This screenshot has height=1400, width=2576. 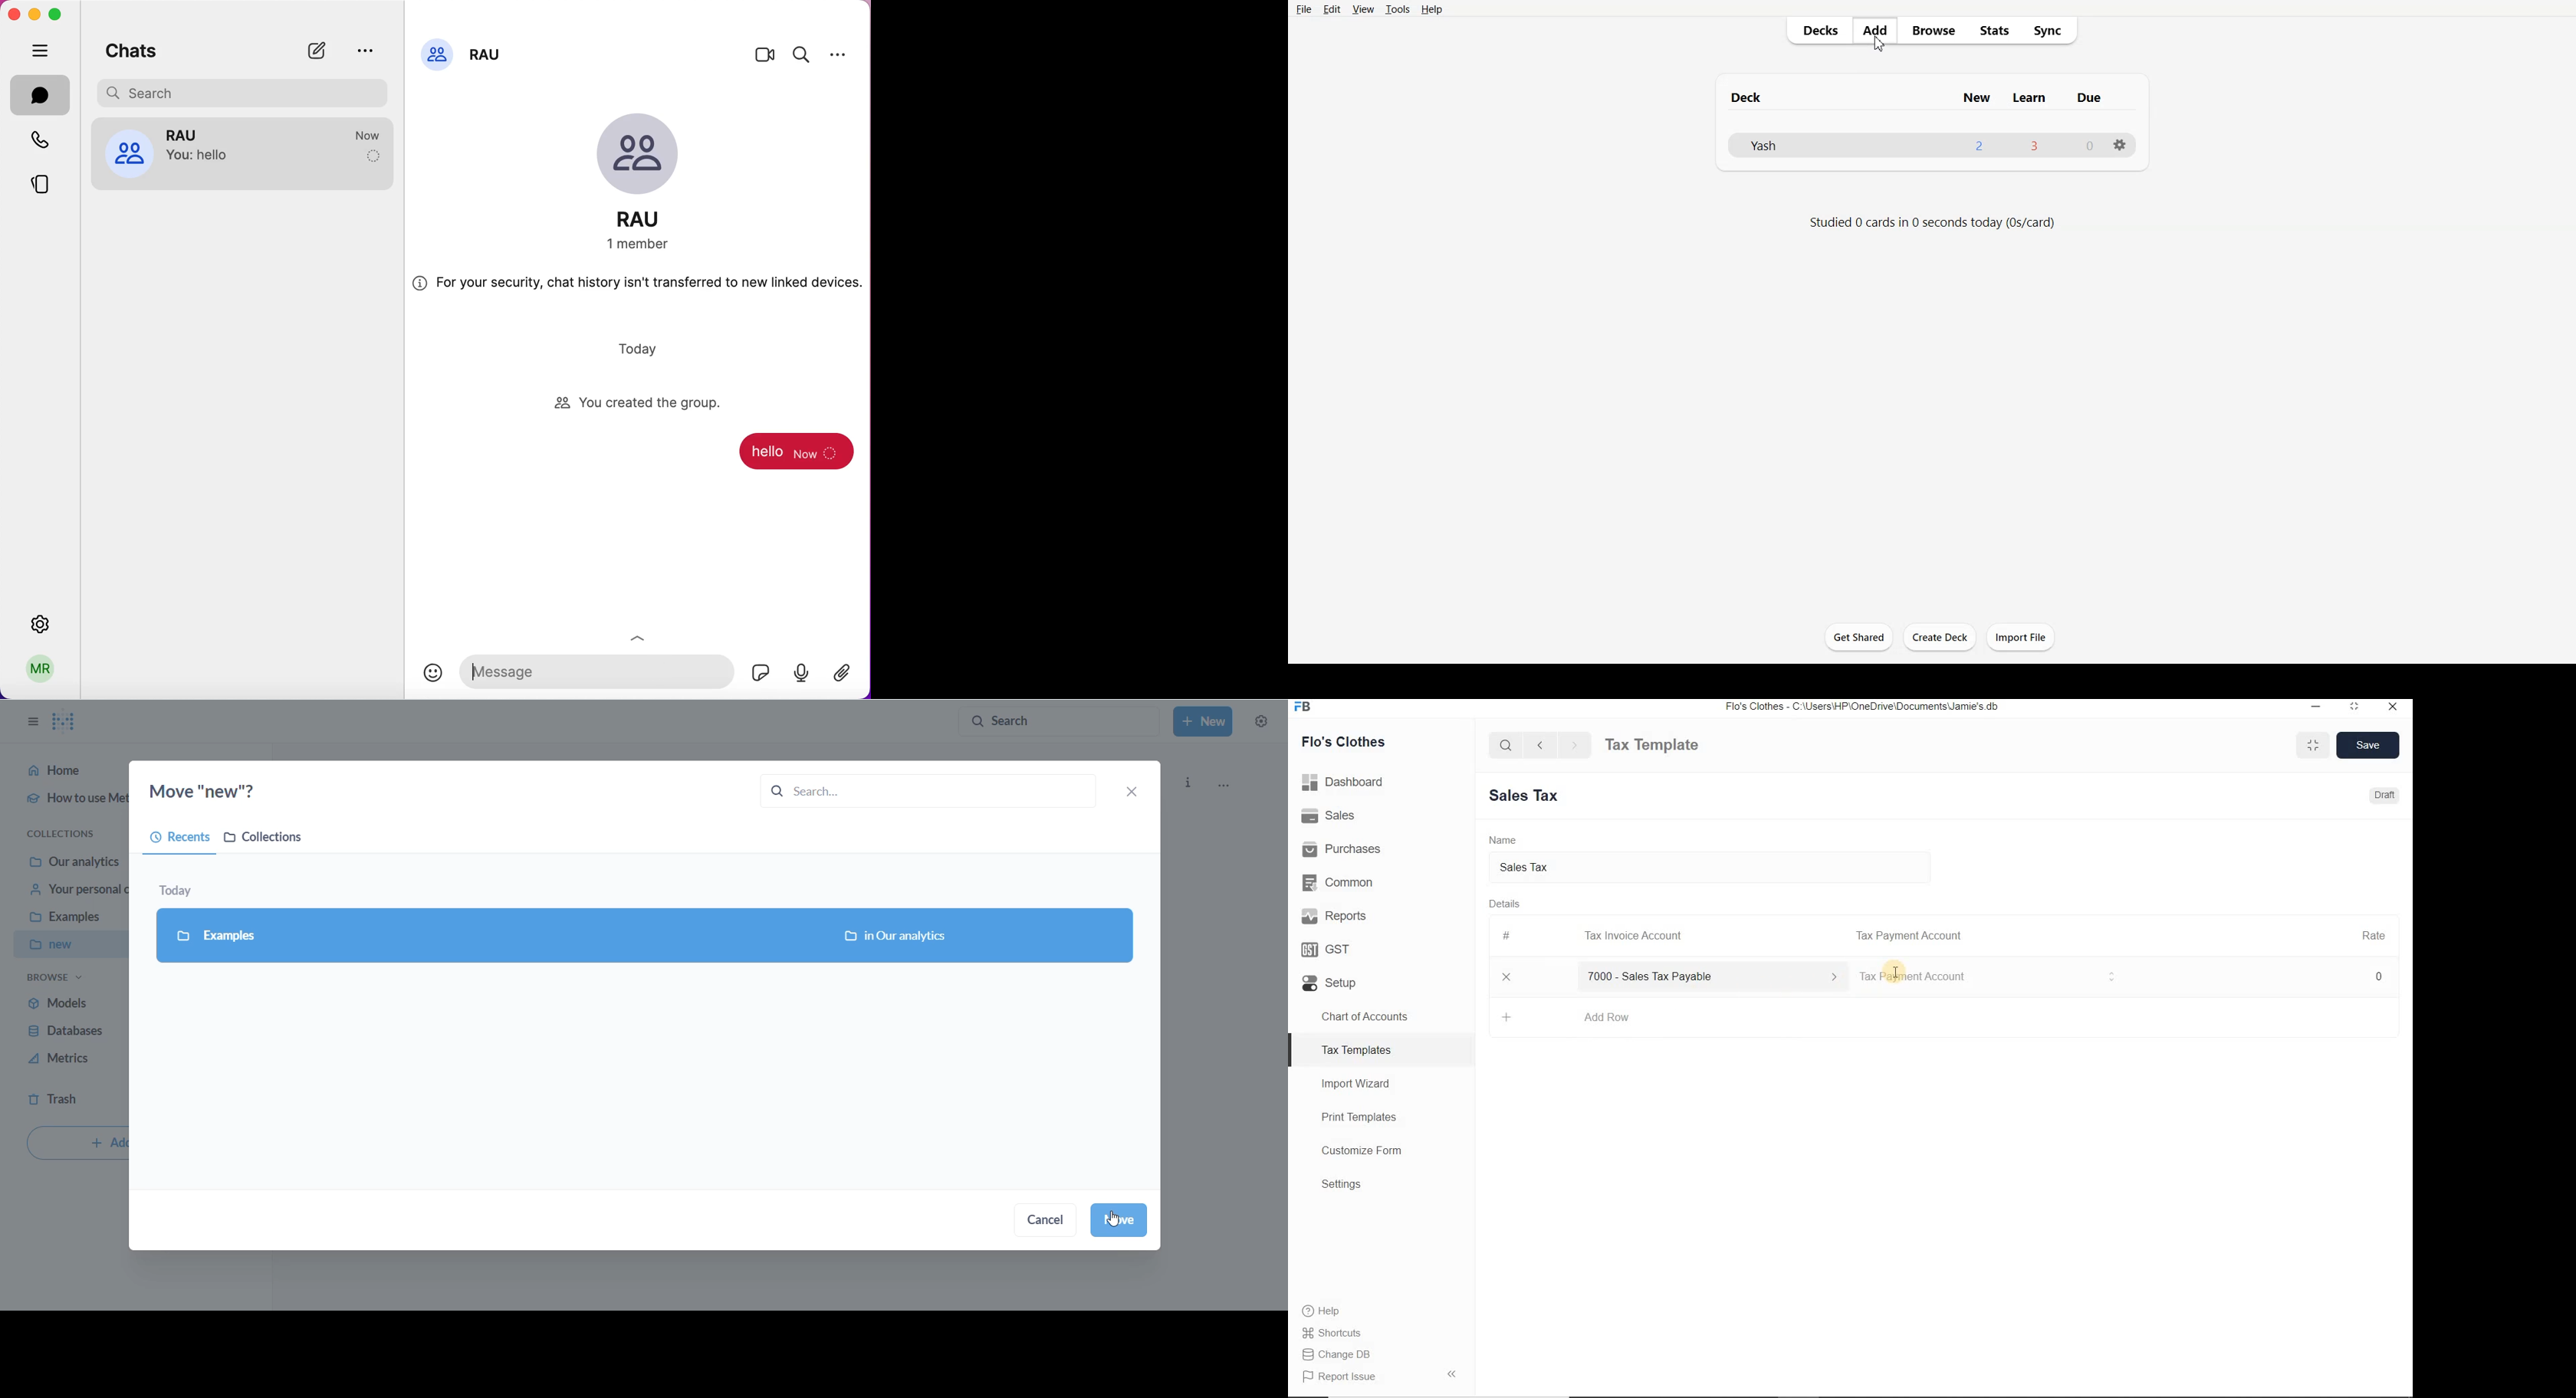 I want to click on view achive, so click(x=364, y=50).